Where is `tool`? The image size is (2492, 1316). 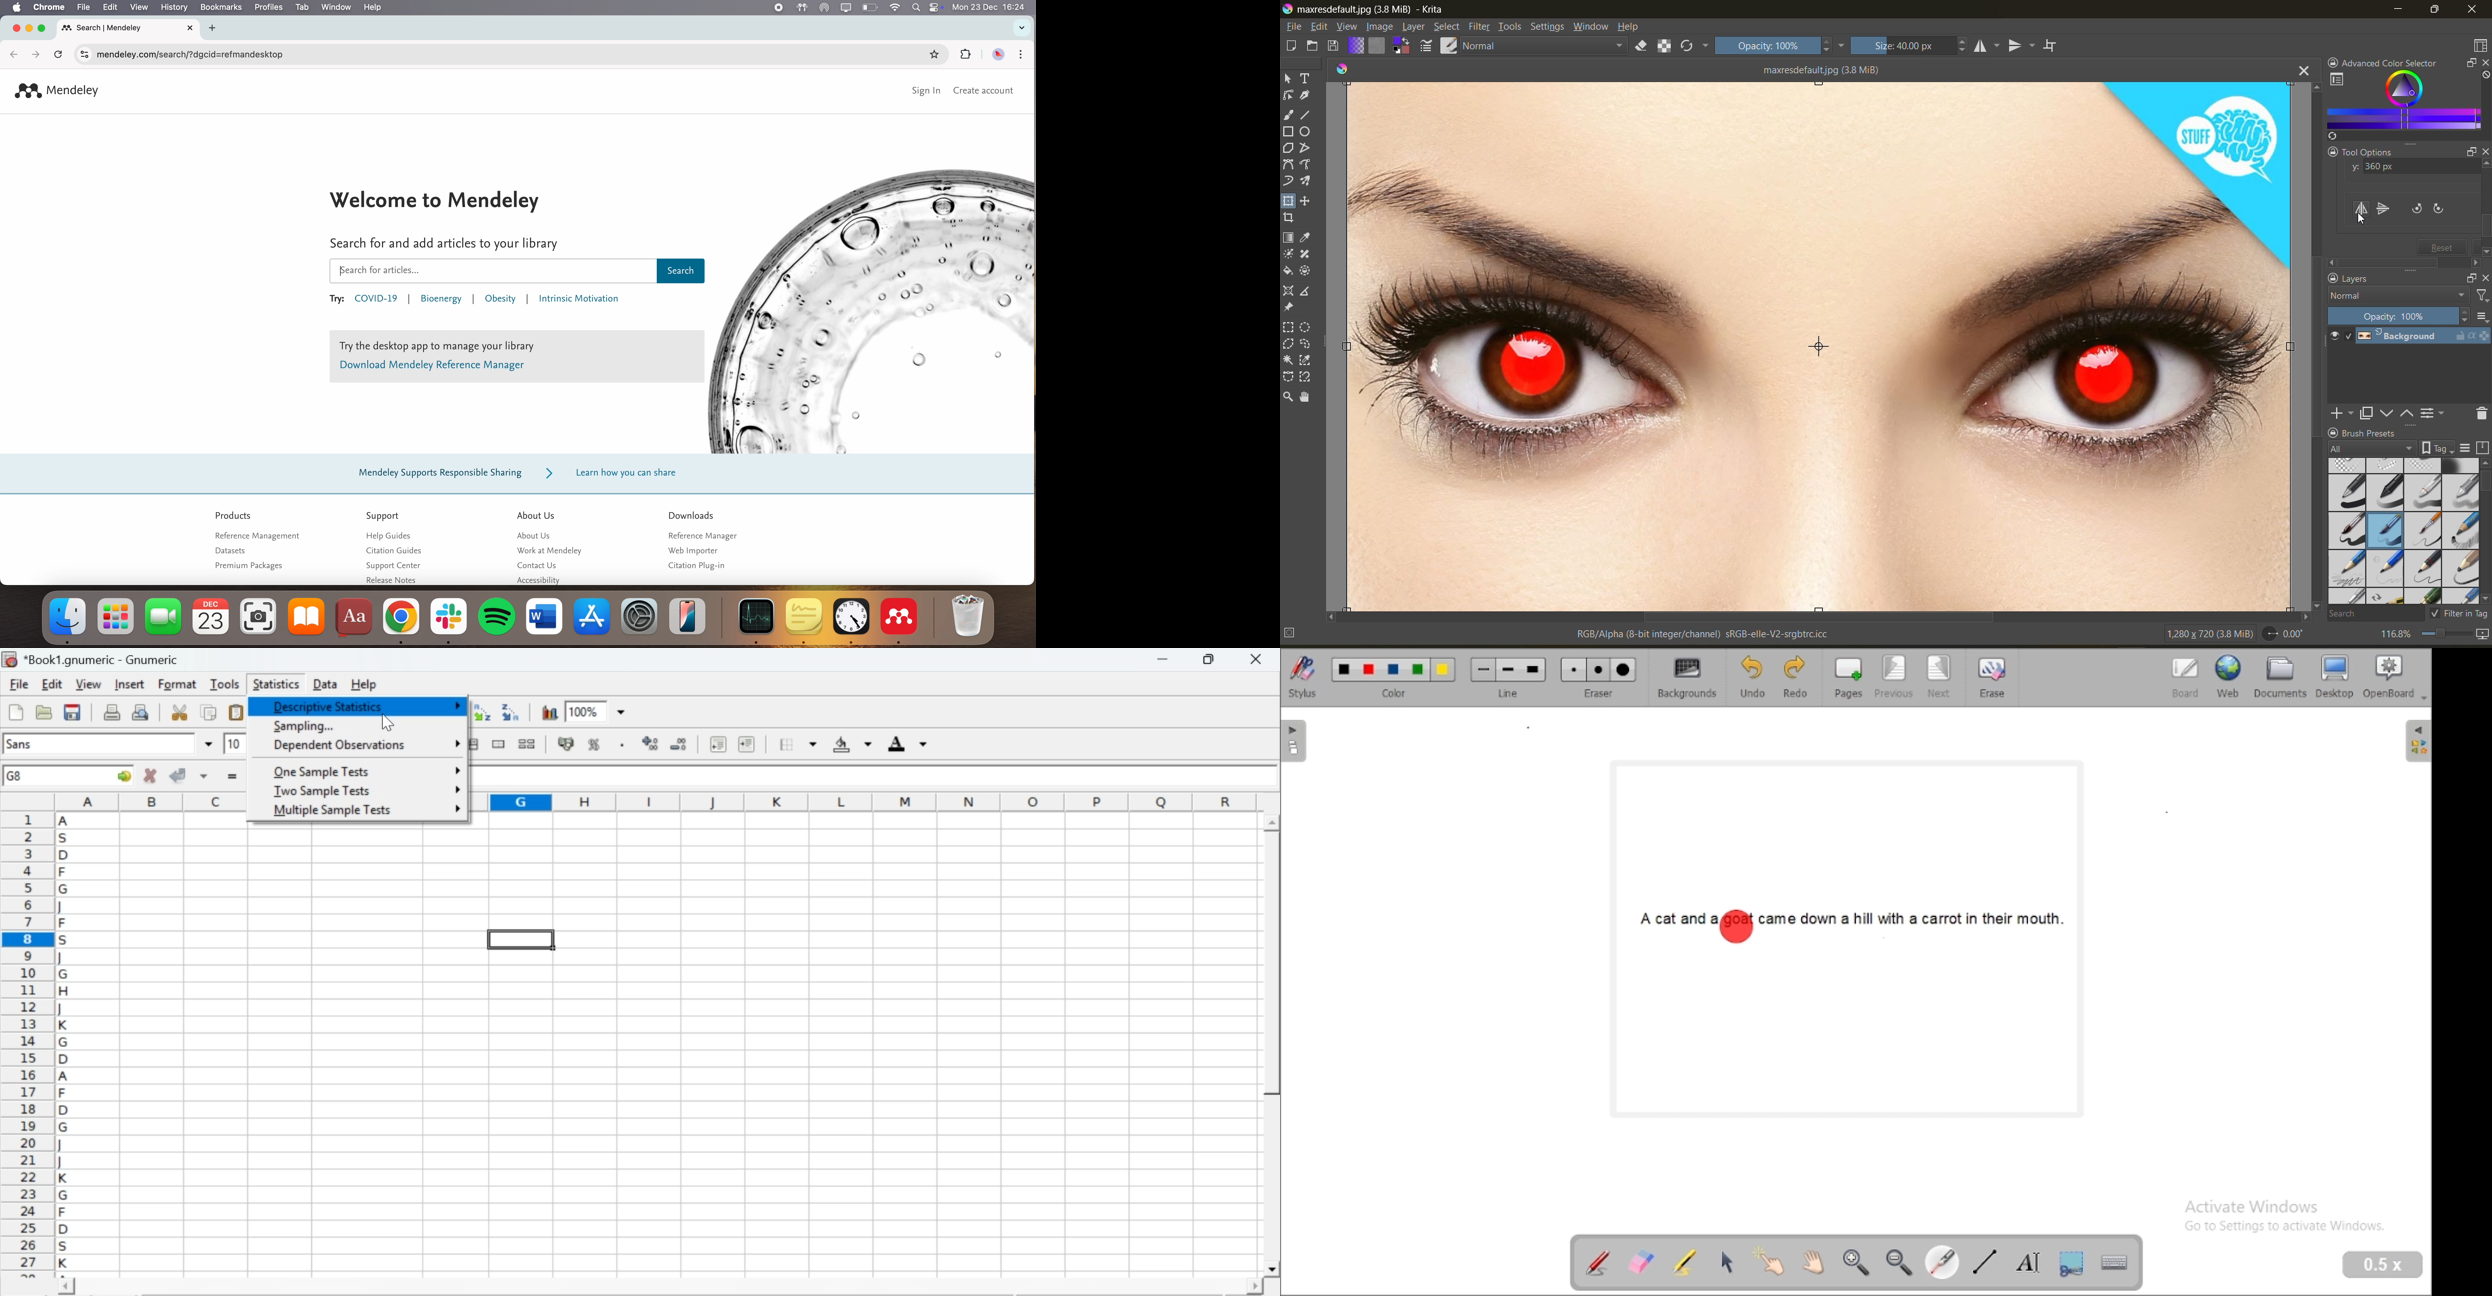
tool is located at coordinates (1288, 165).